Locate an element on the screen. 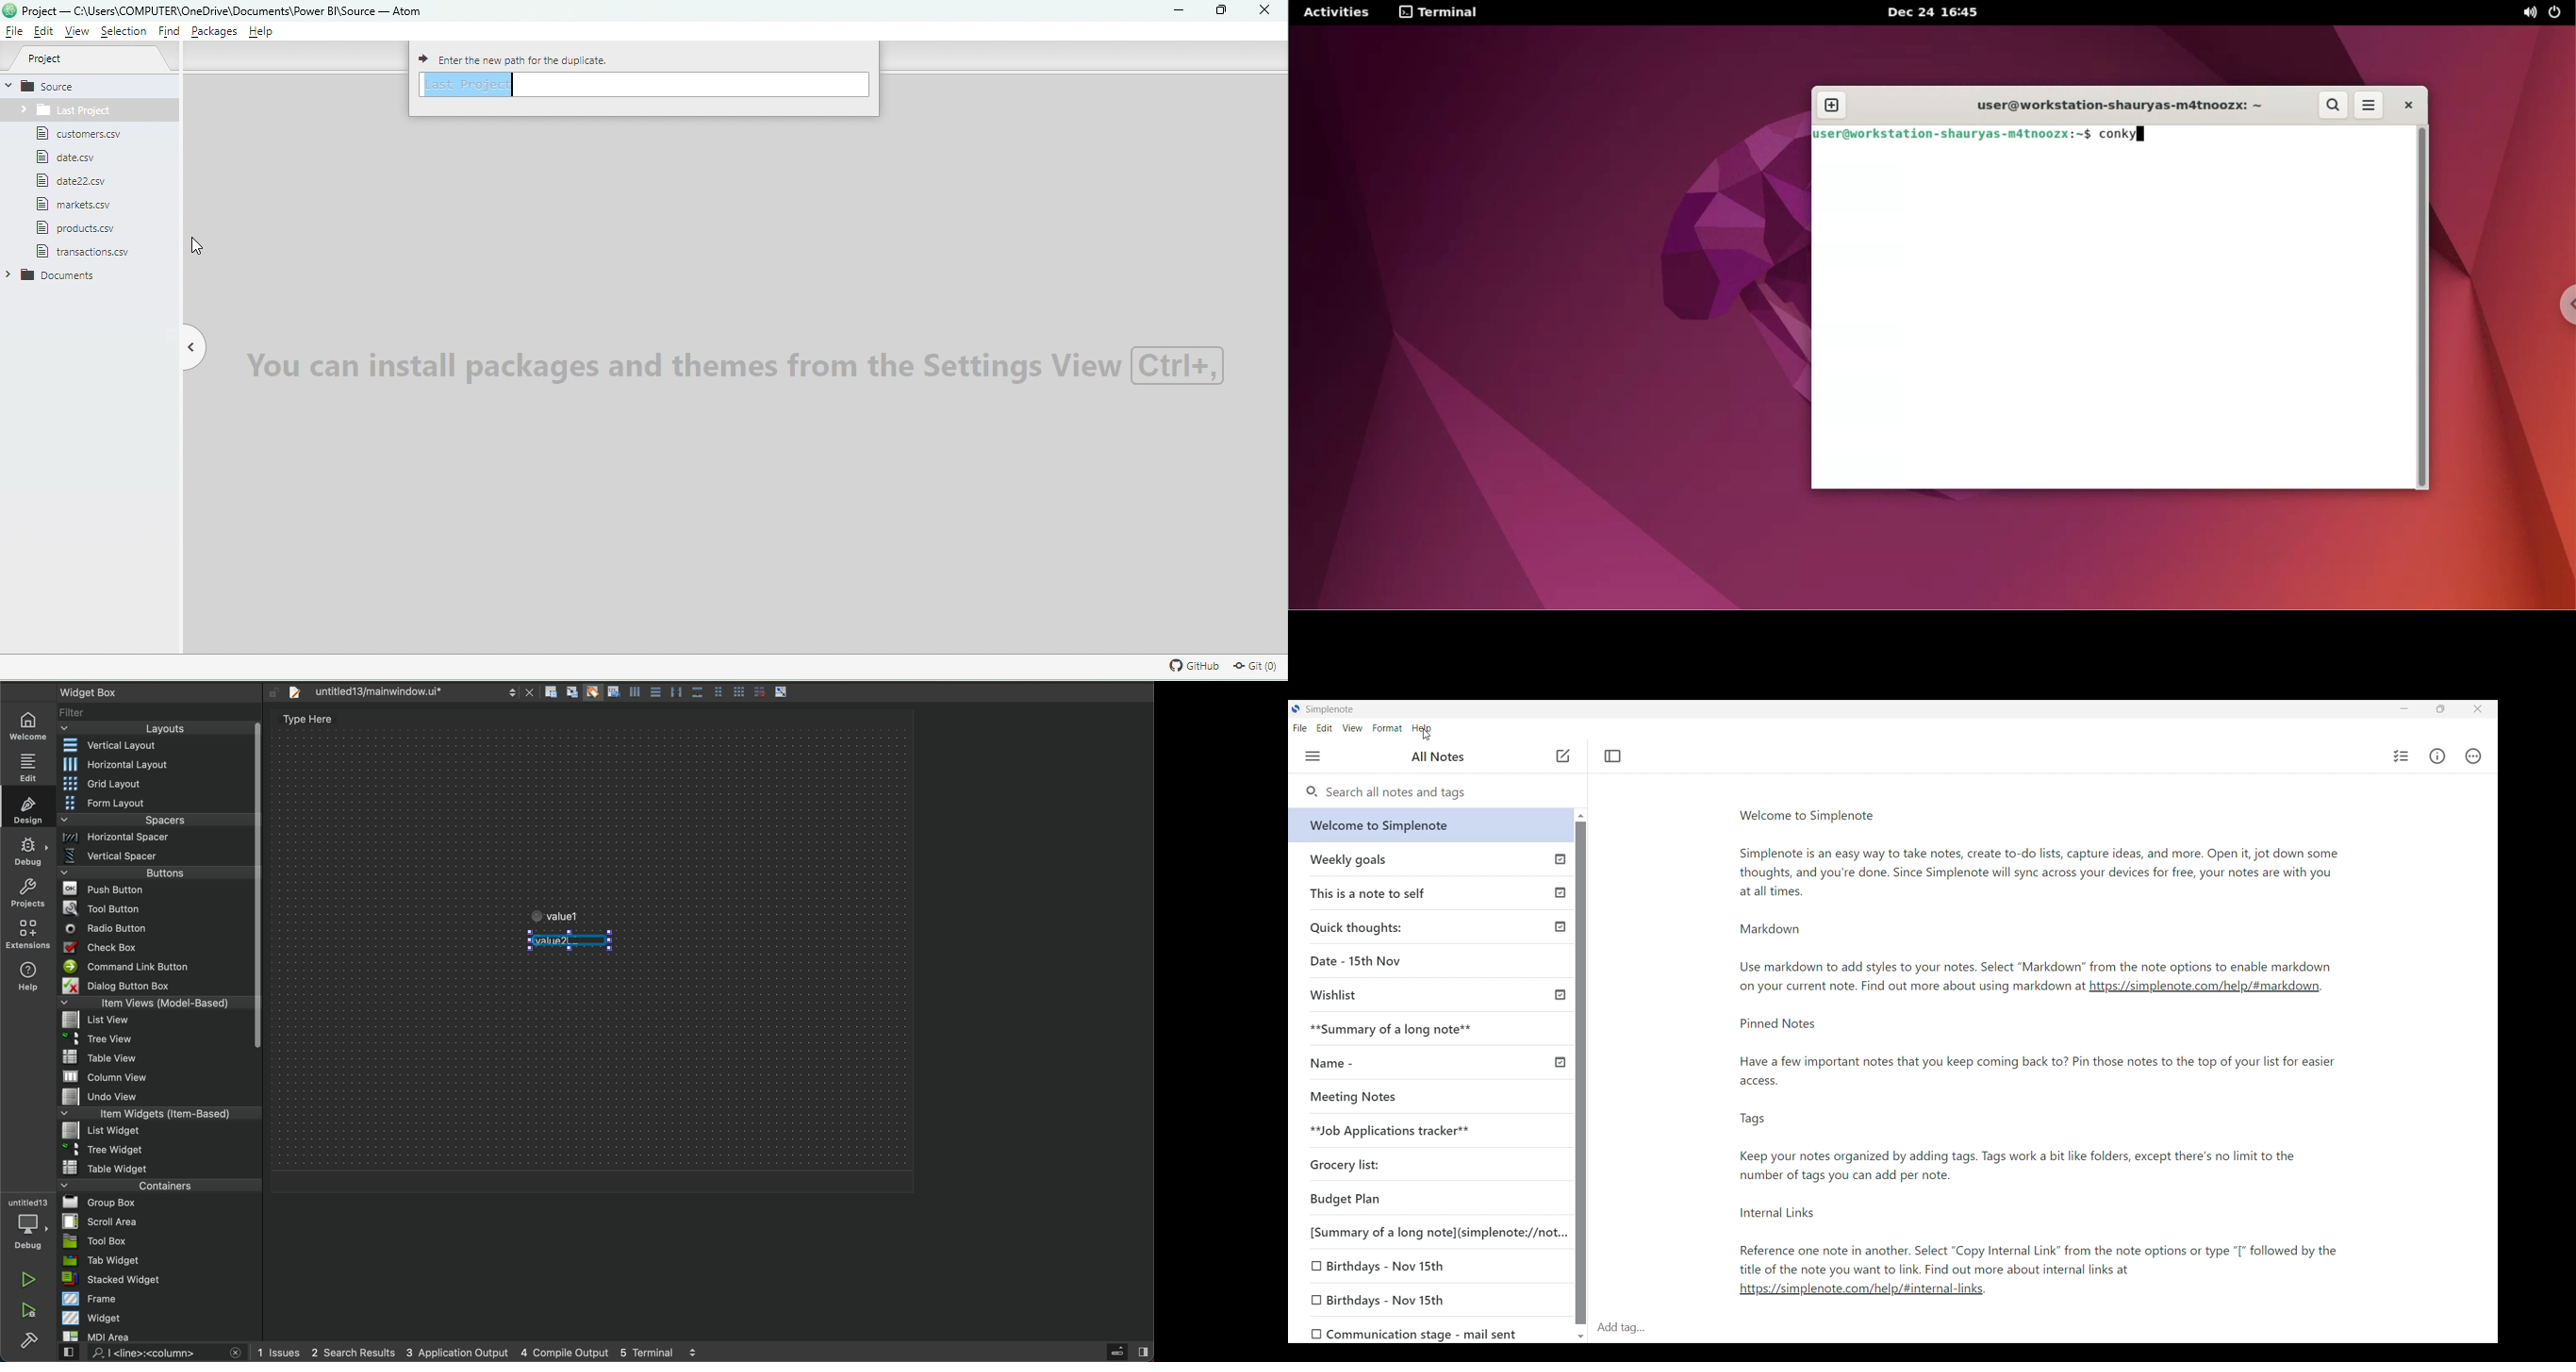  layouts is located at coordinates (156, 732).